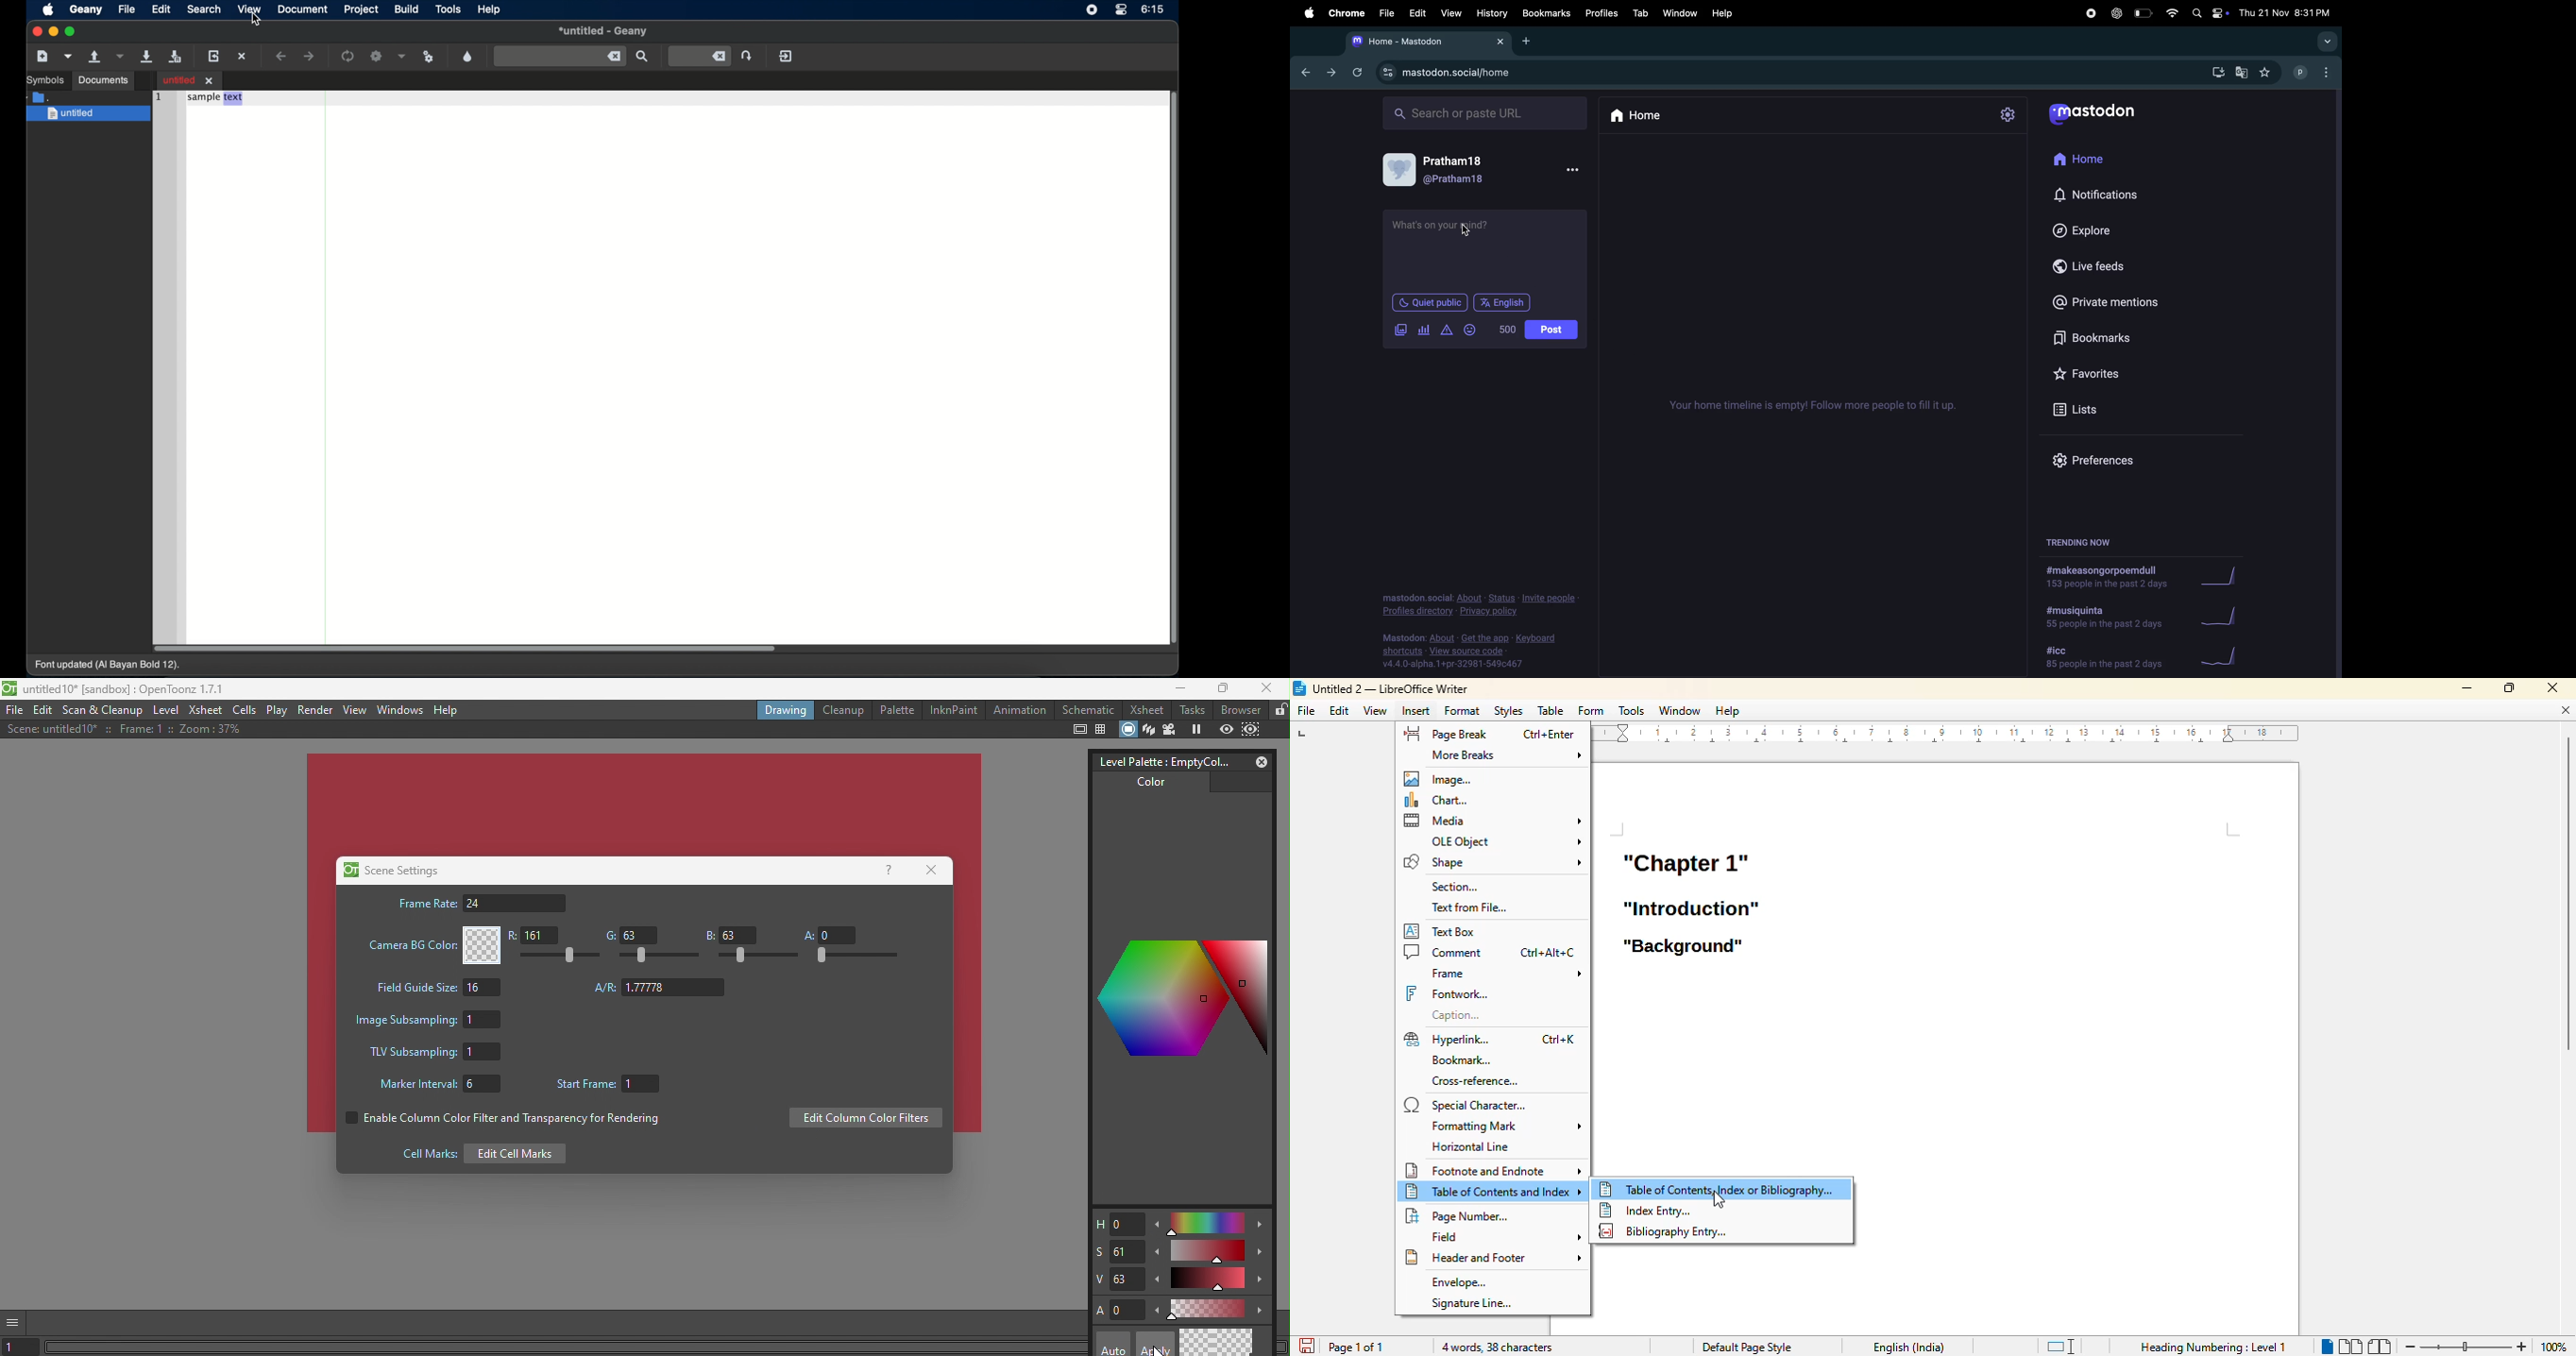 The image size is (2576, 1372). What do you see at coordinates (1442, 778) in the screenshot?
I see `image` at bounding box center [1442, 778].